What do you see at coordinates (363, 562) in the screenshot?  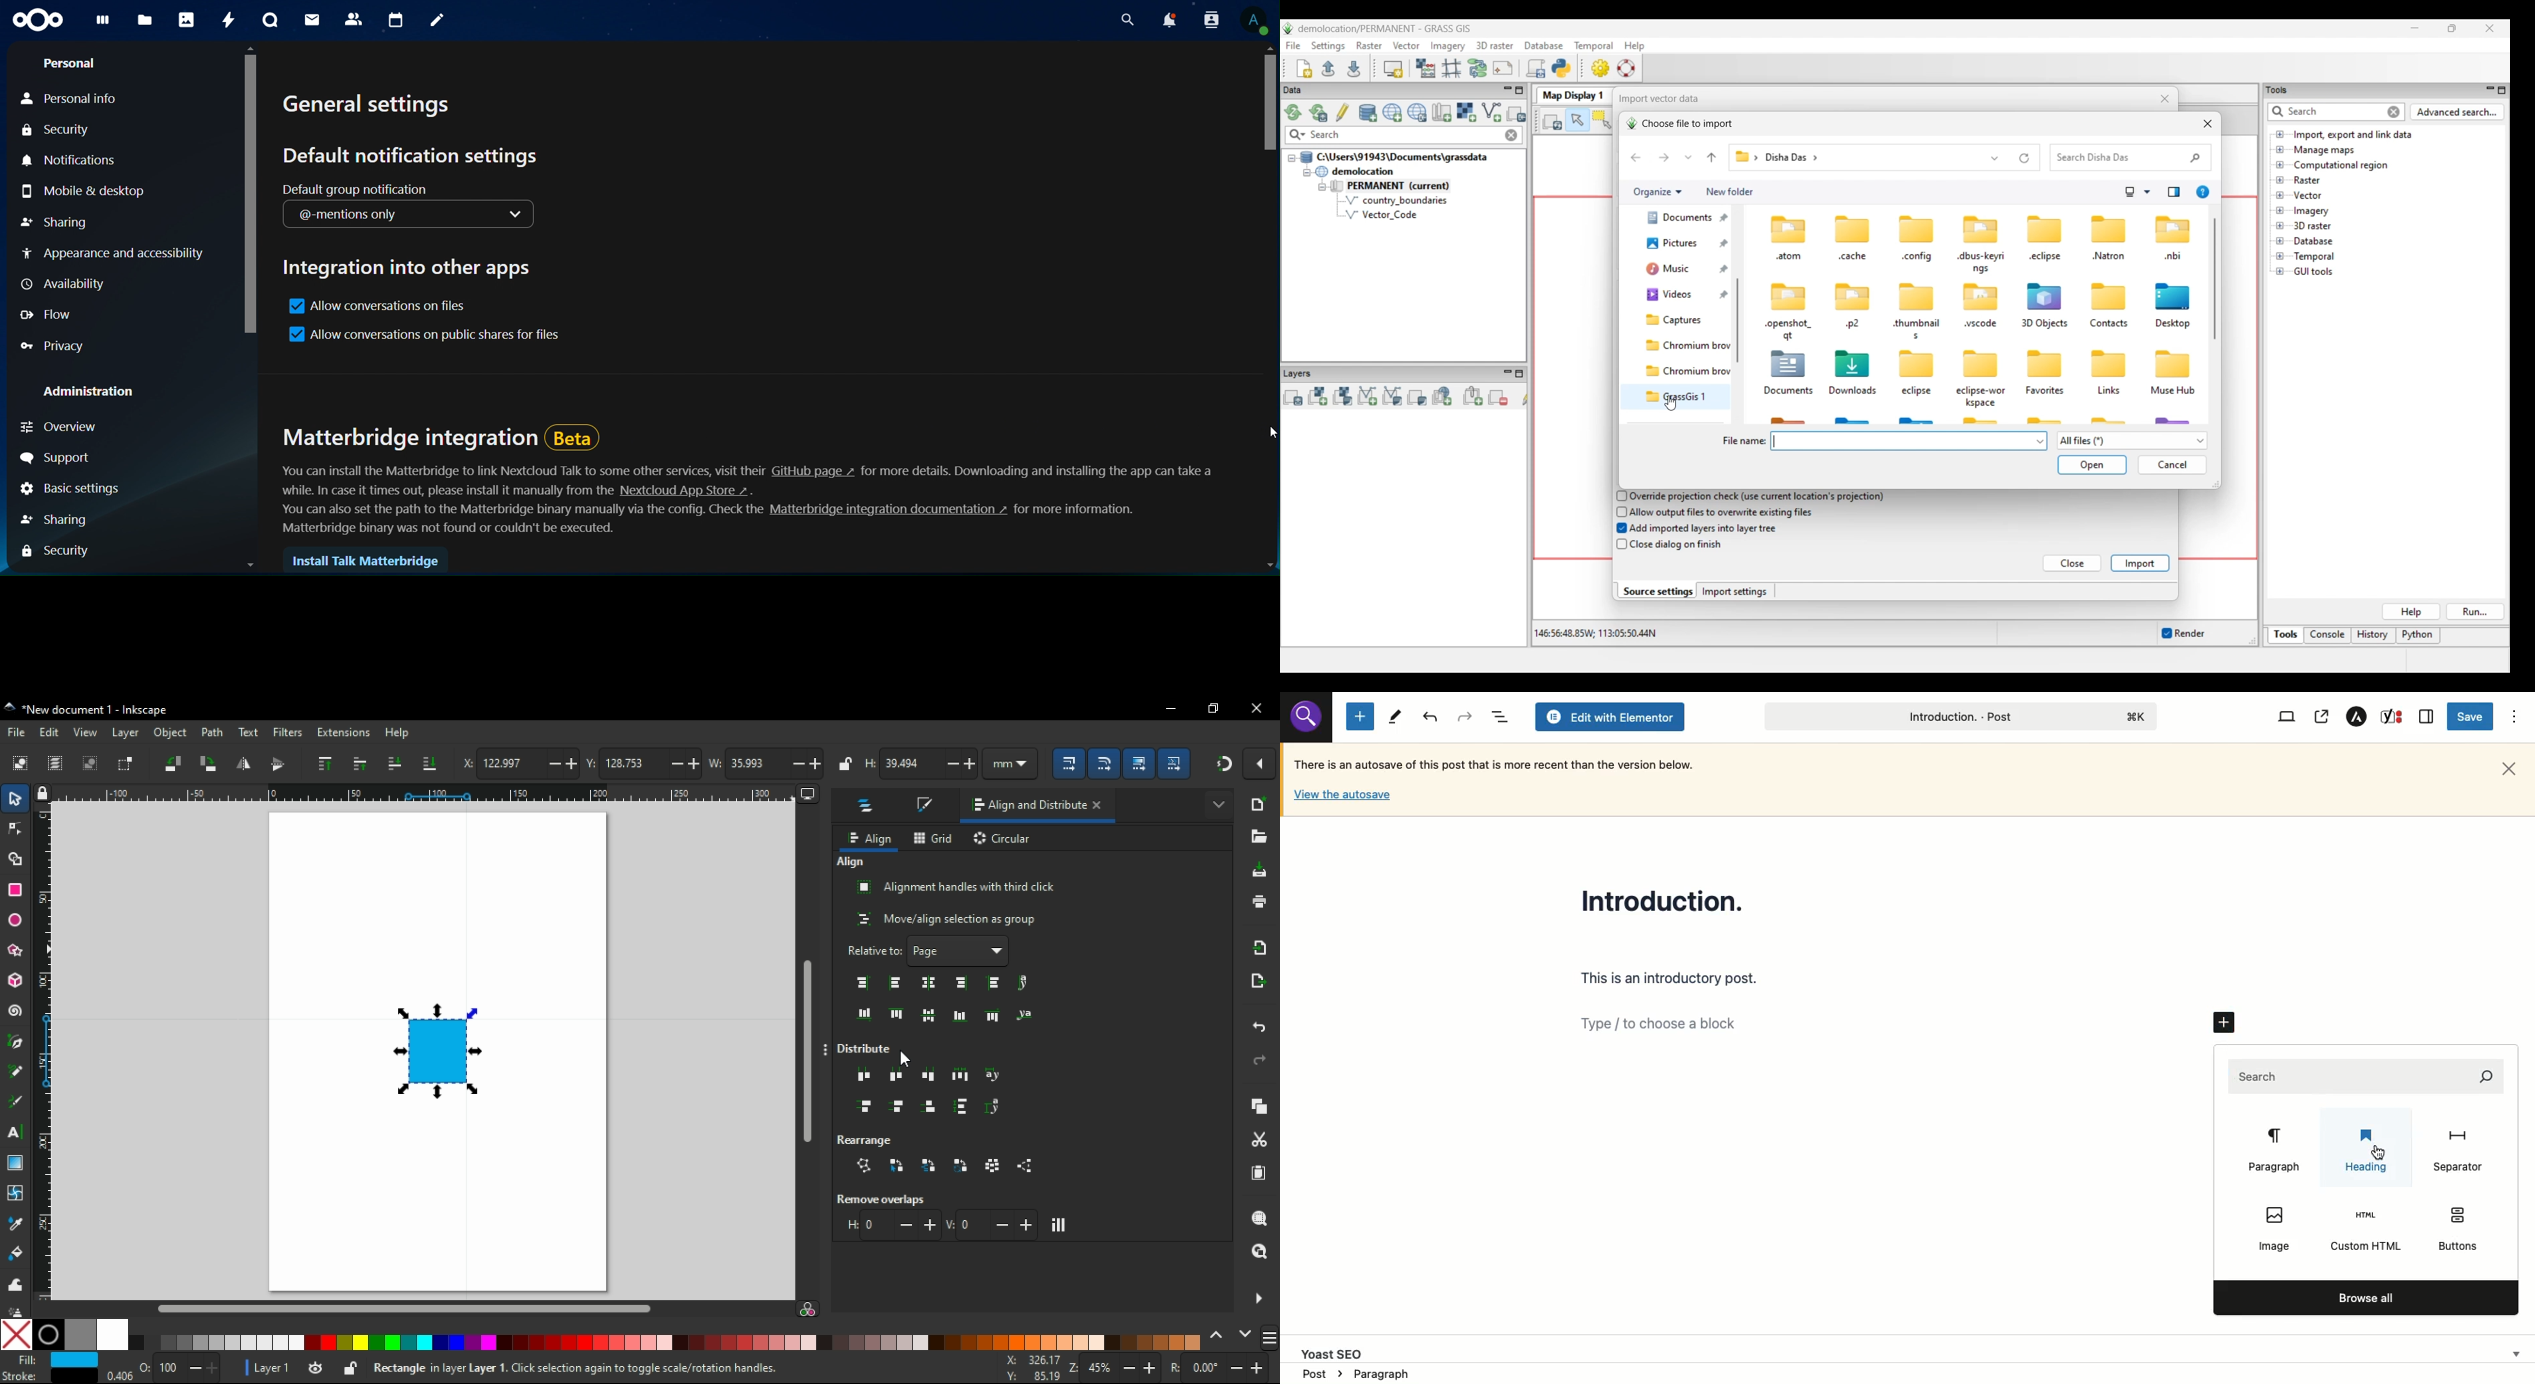 I see `install talk matterbridge` at bounding box center [363, 562].